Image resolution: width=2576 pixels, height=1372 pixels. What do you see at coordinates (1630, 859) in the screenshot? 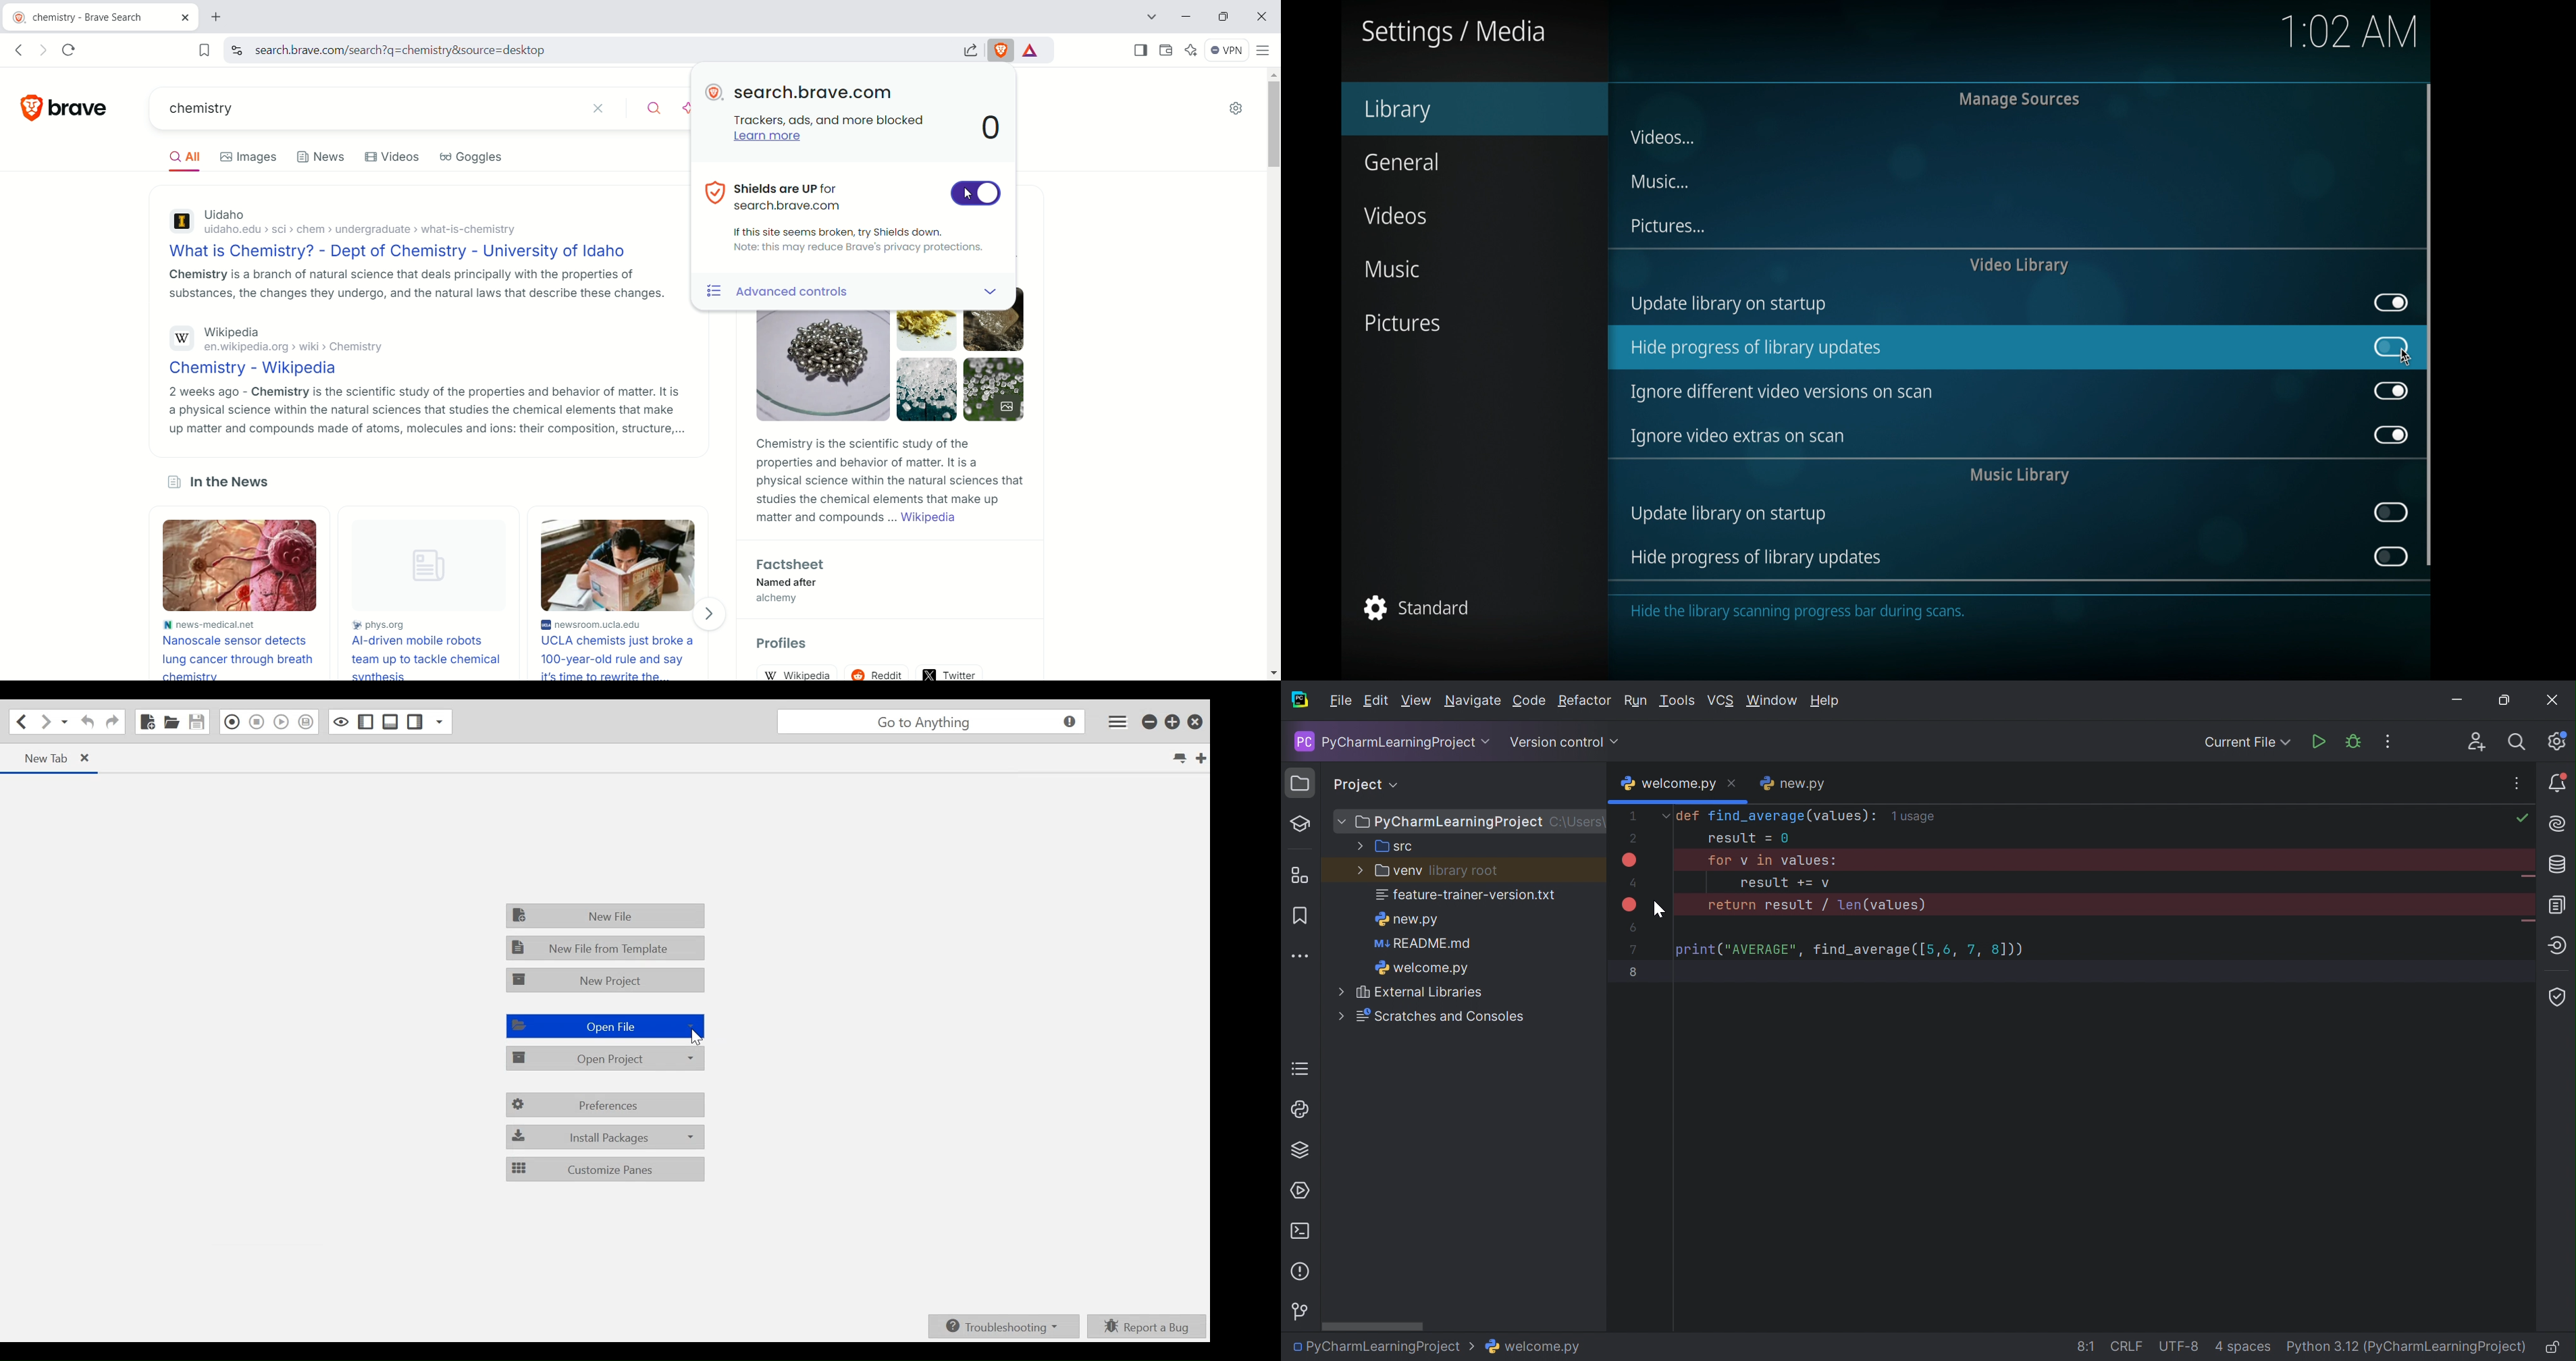
I see `Breakpoint` at bounding box center [1630, 859].